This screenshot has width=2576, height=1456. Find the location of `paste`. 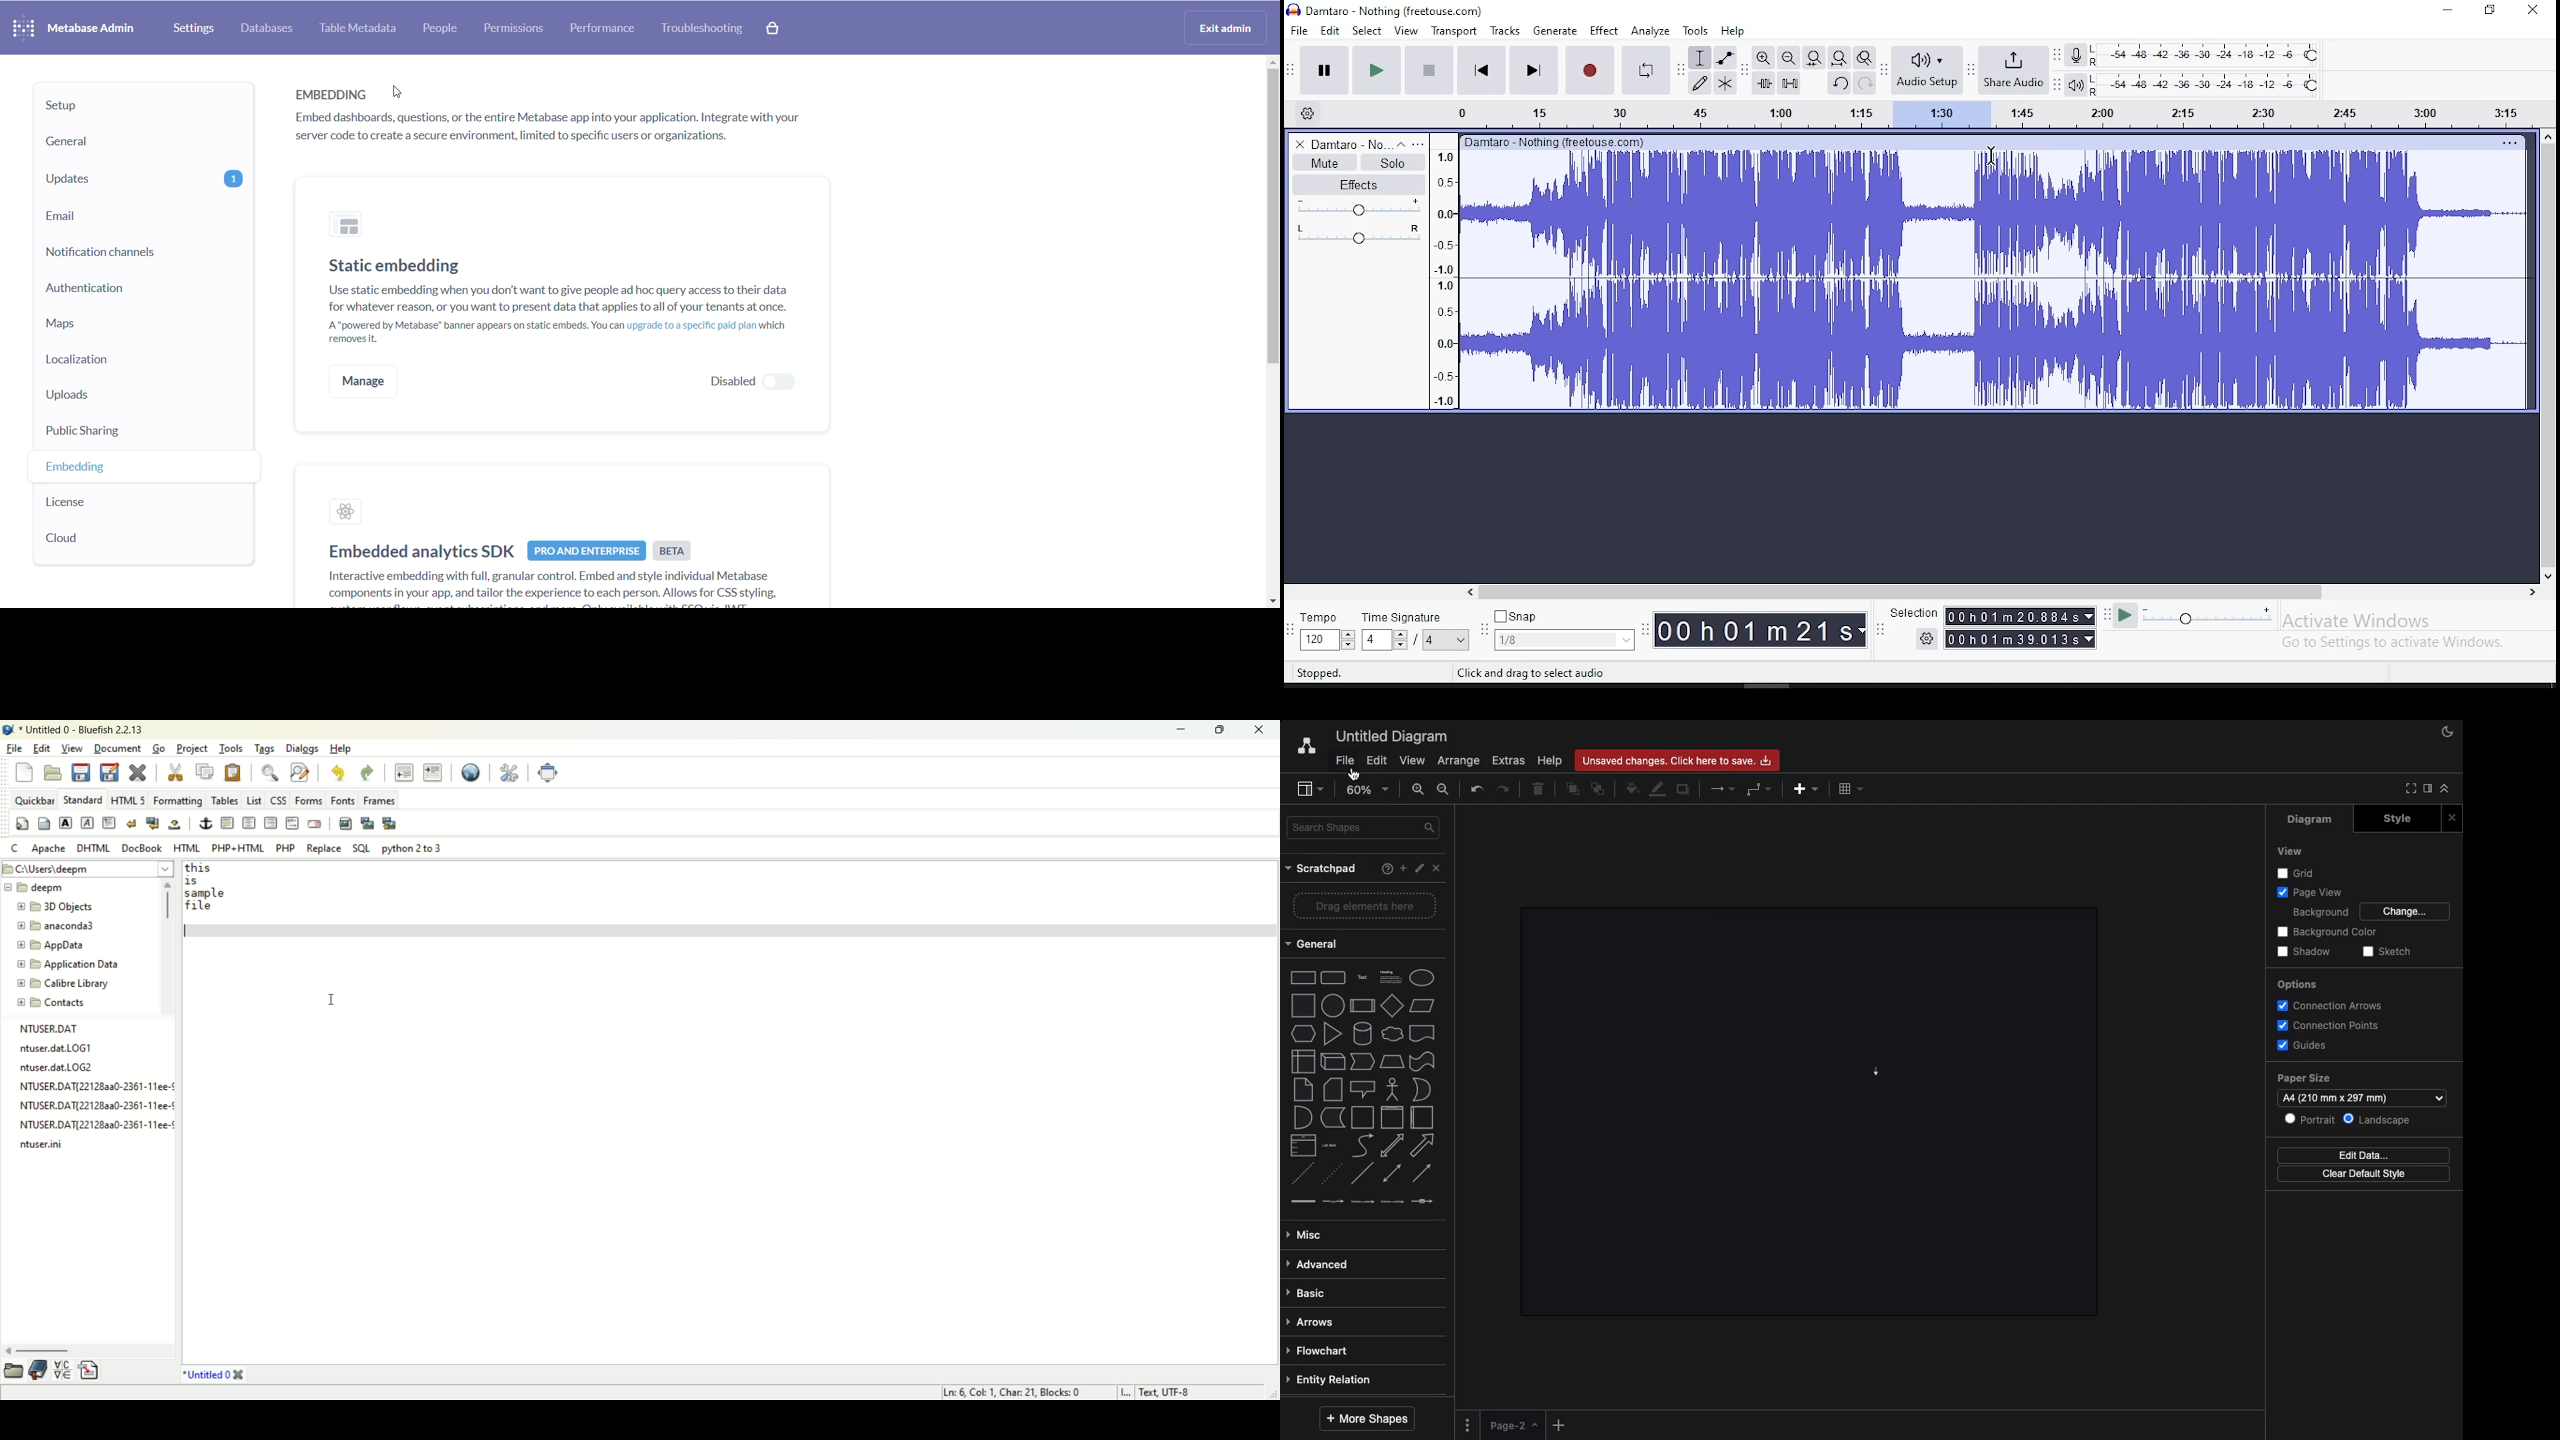

paste is located at coordinates (236, 772).